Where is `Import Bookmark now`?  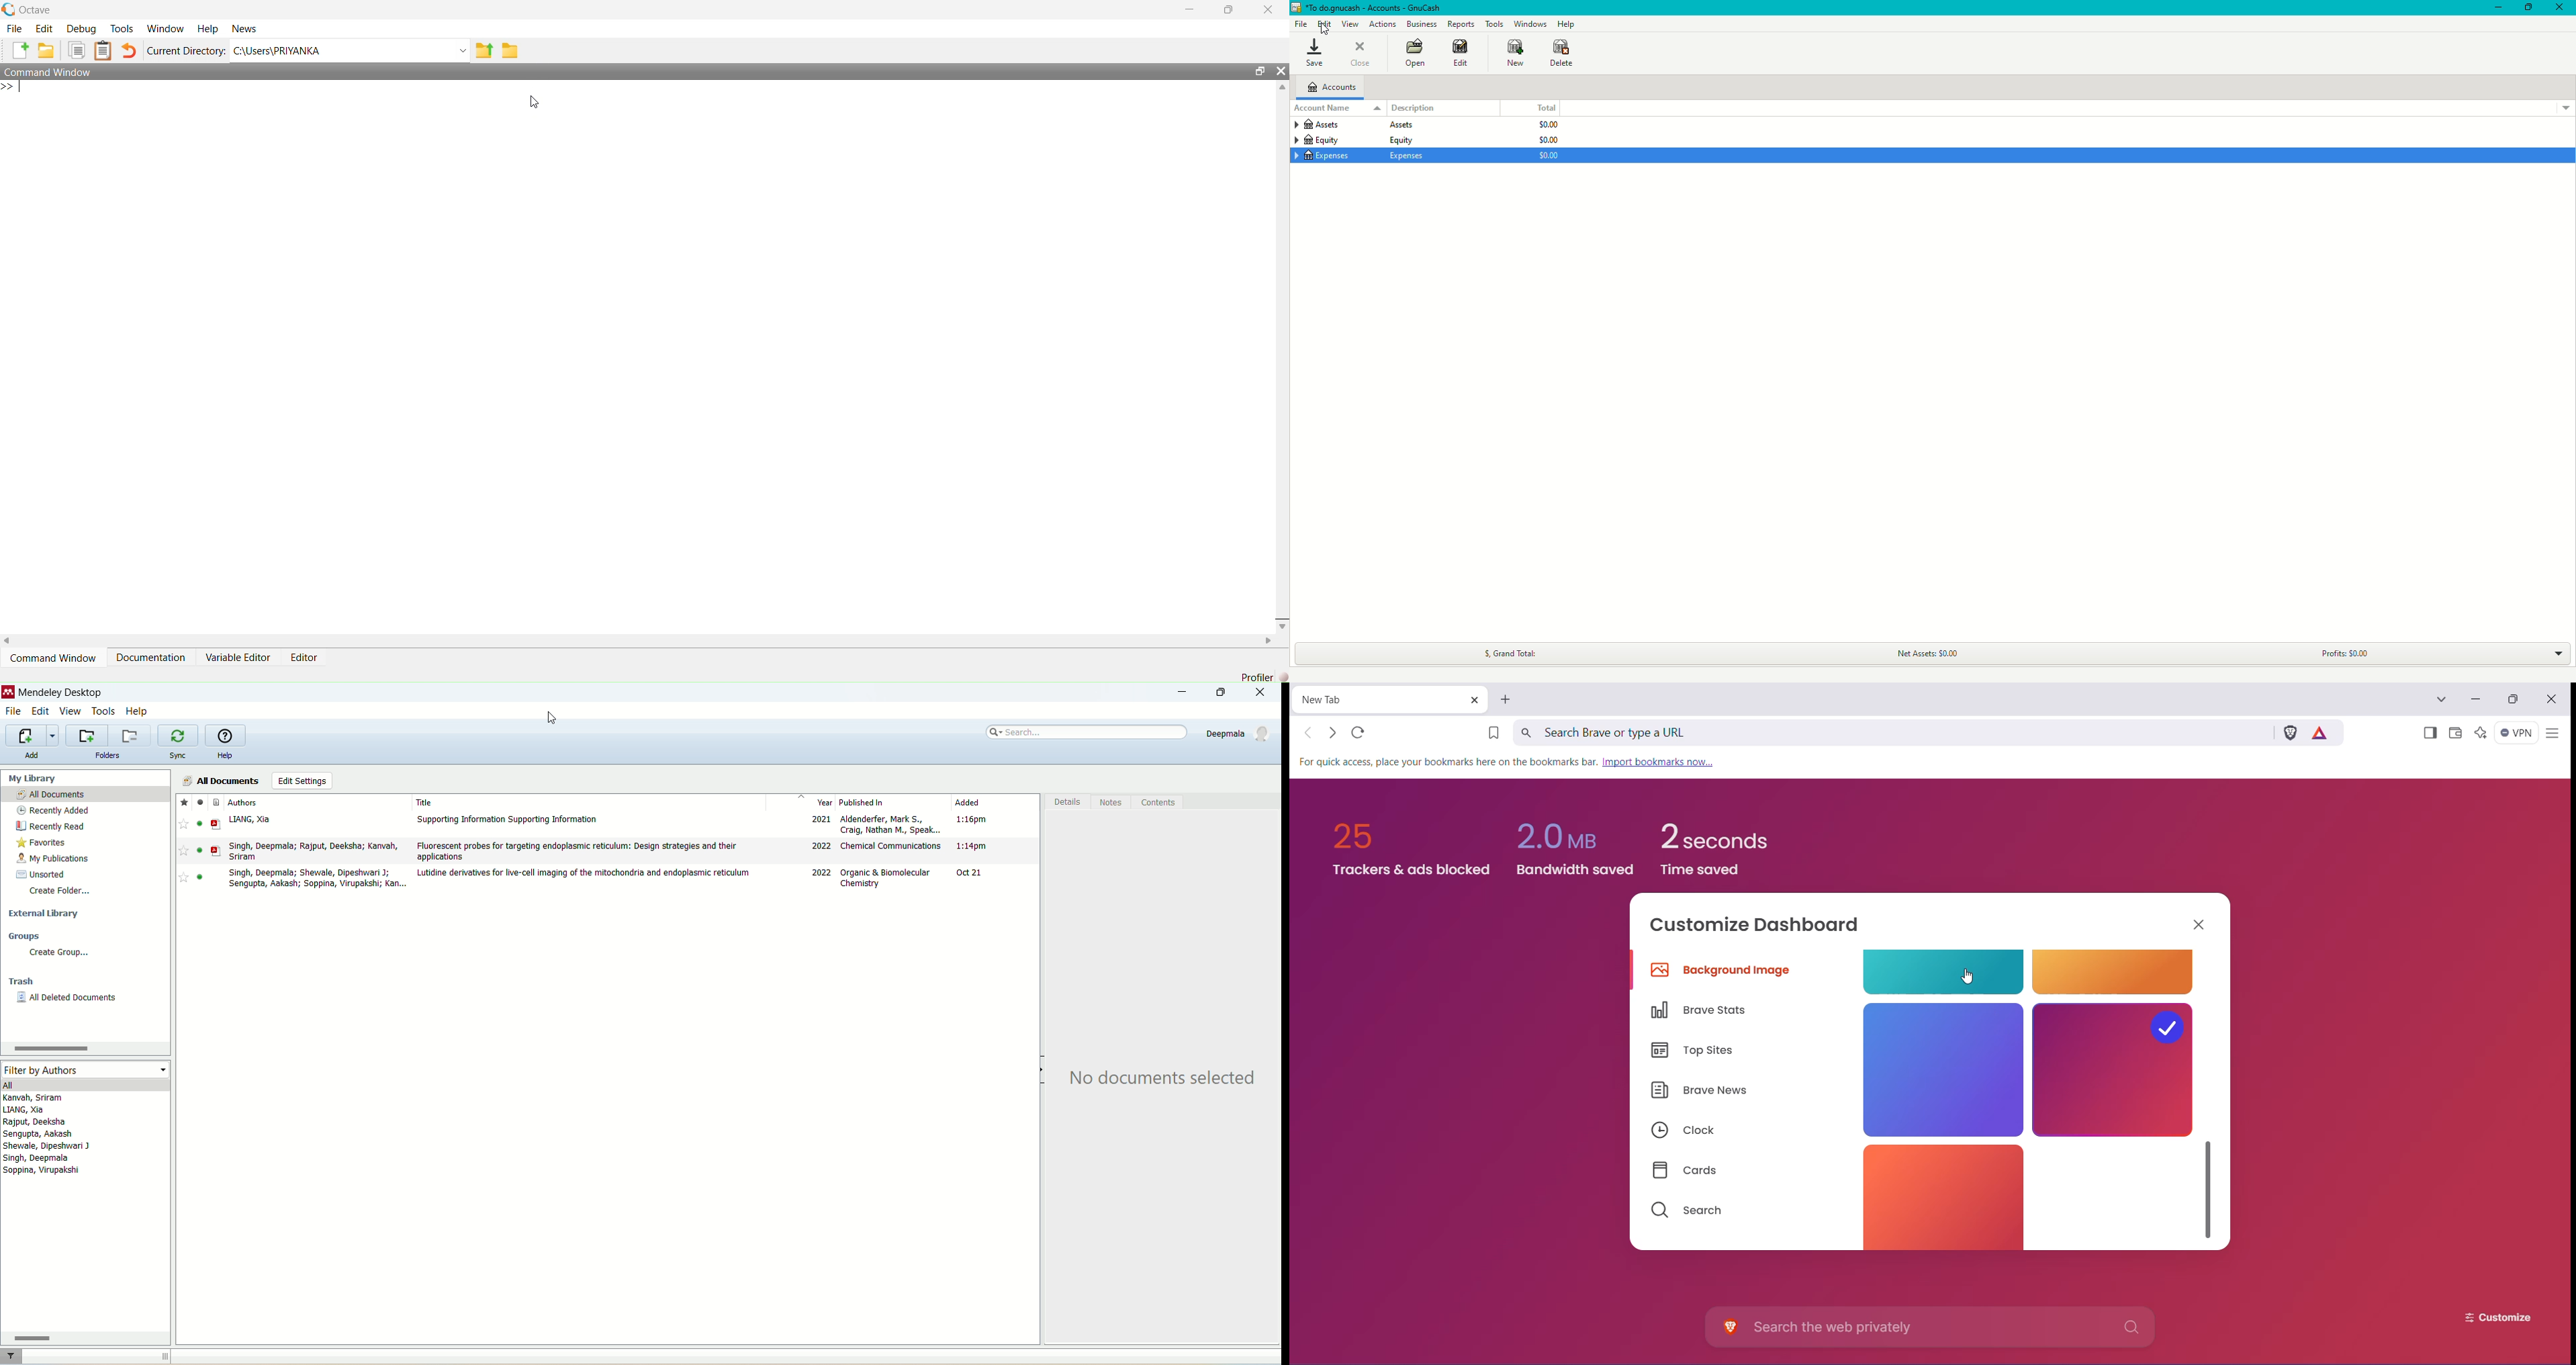 Import Bookmark now is located at coordinates (1663, 763).